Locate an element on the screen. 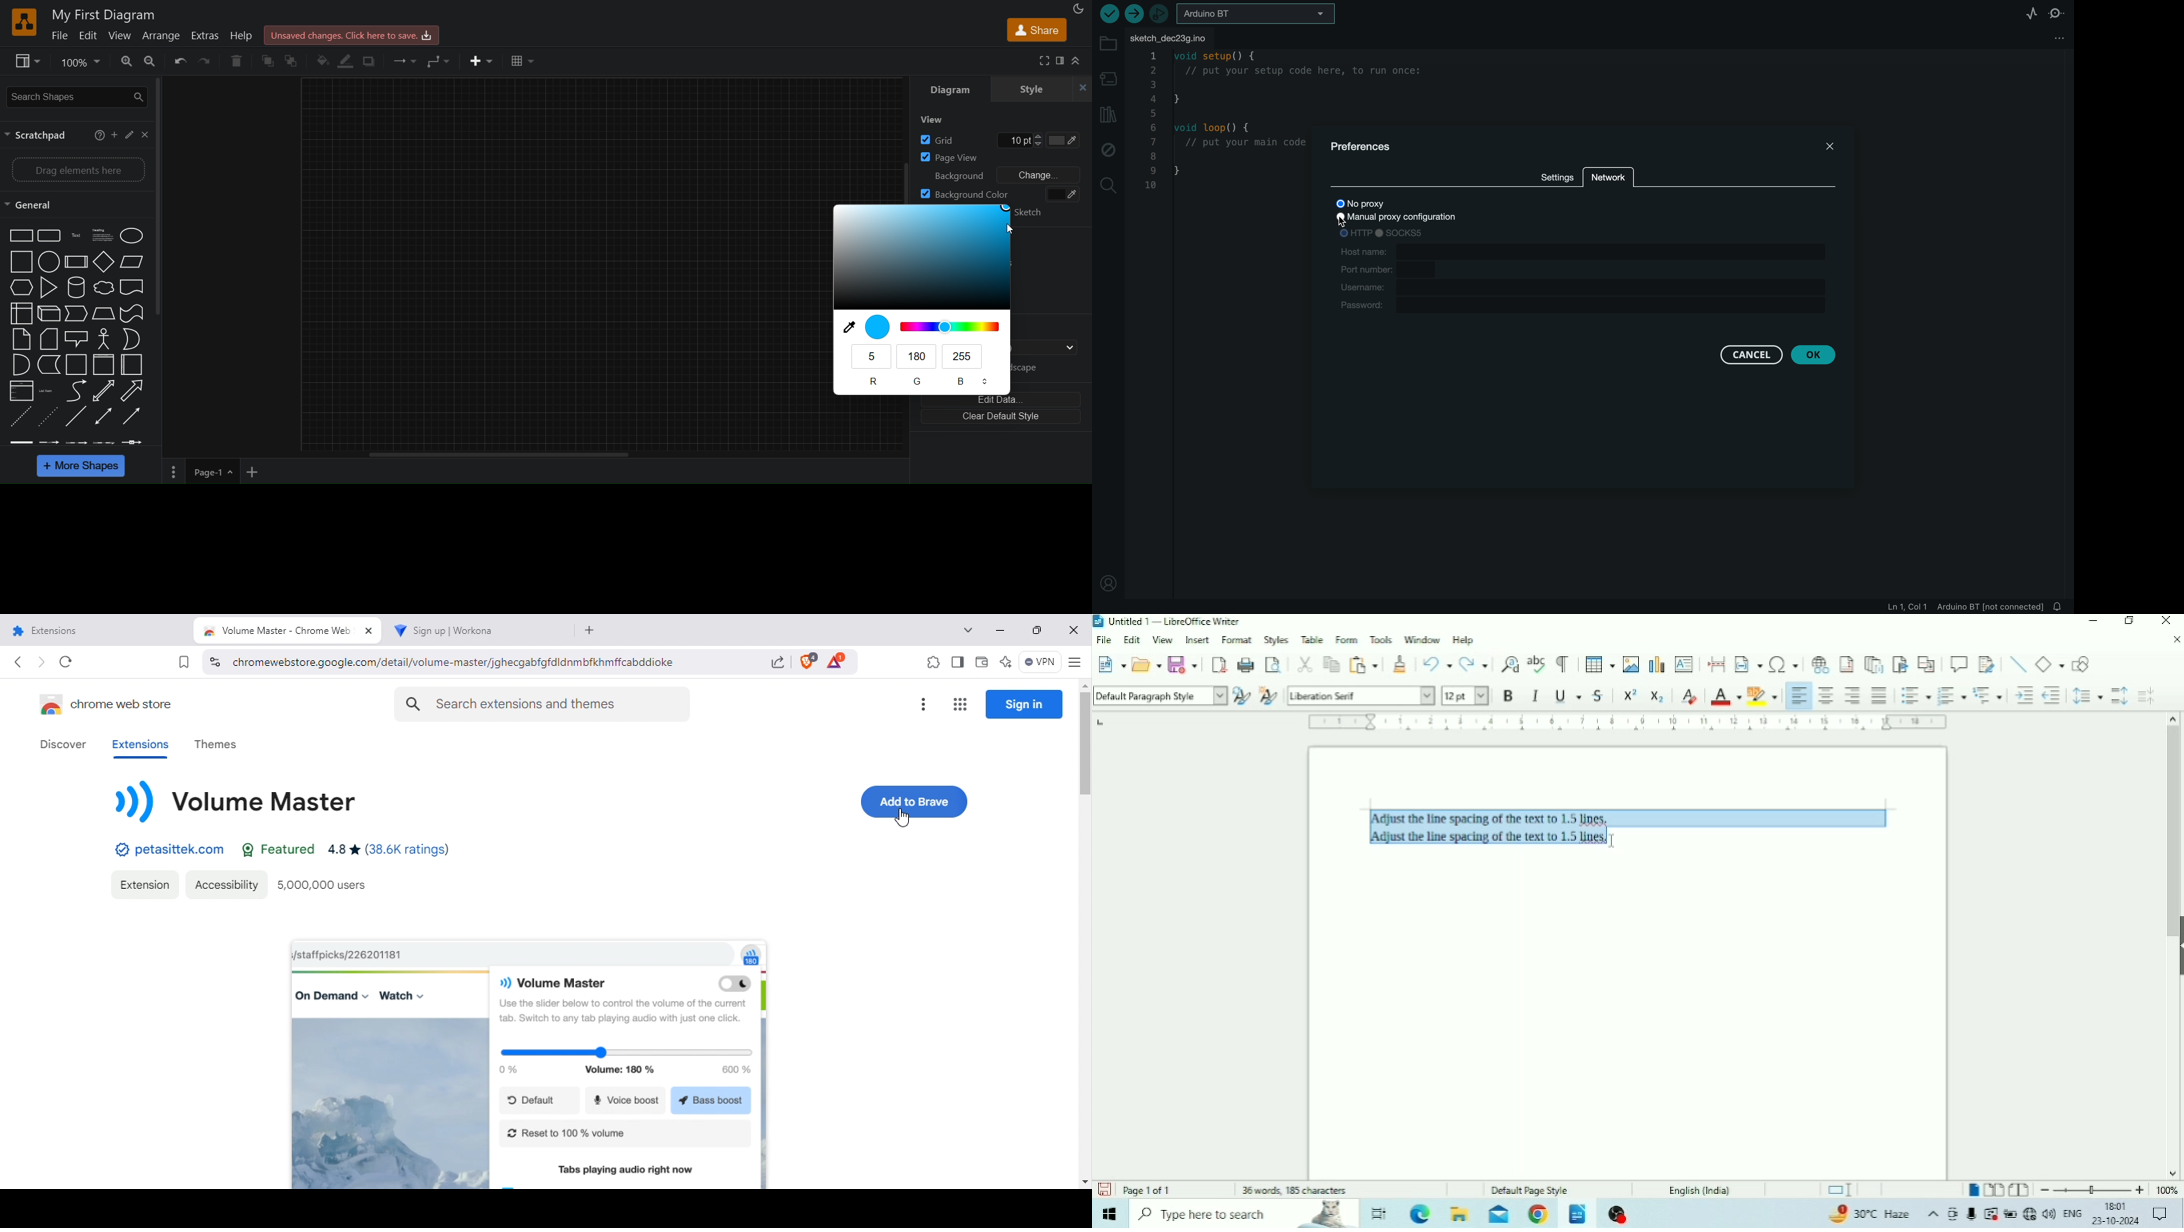 The width and height of the screenshot is (2184, 1232). board manager is located at coordinates (1109, 80).